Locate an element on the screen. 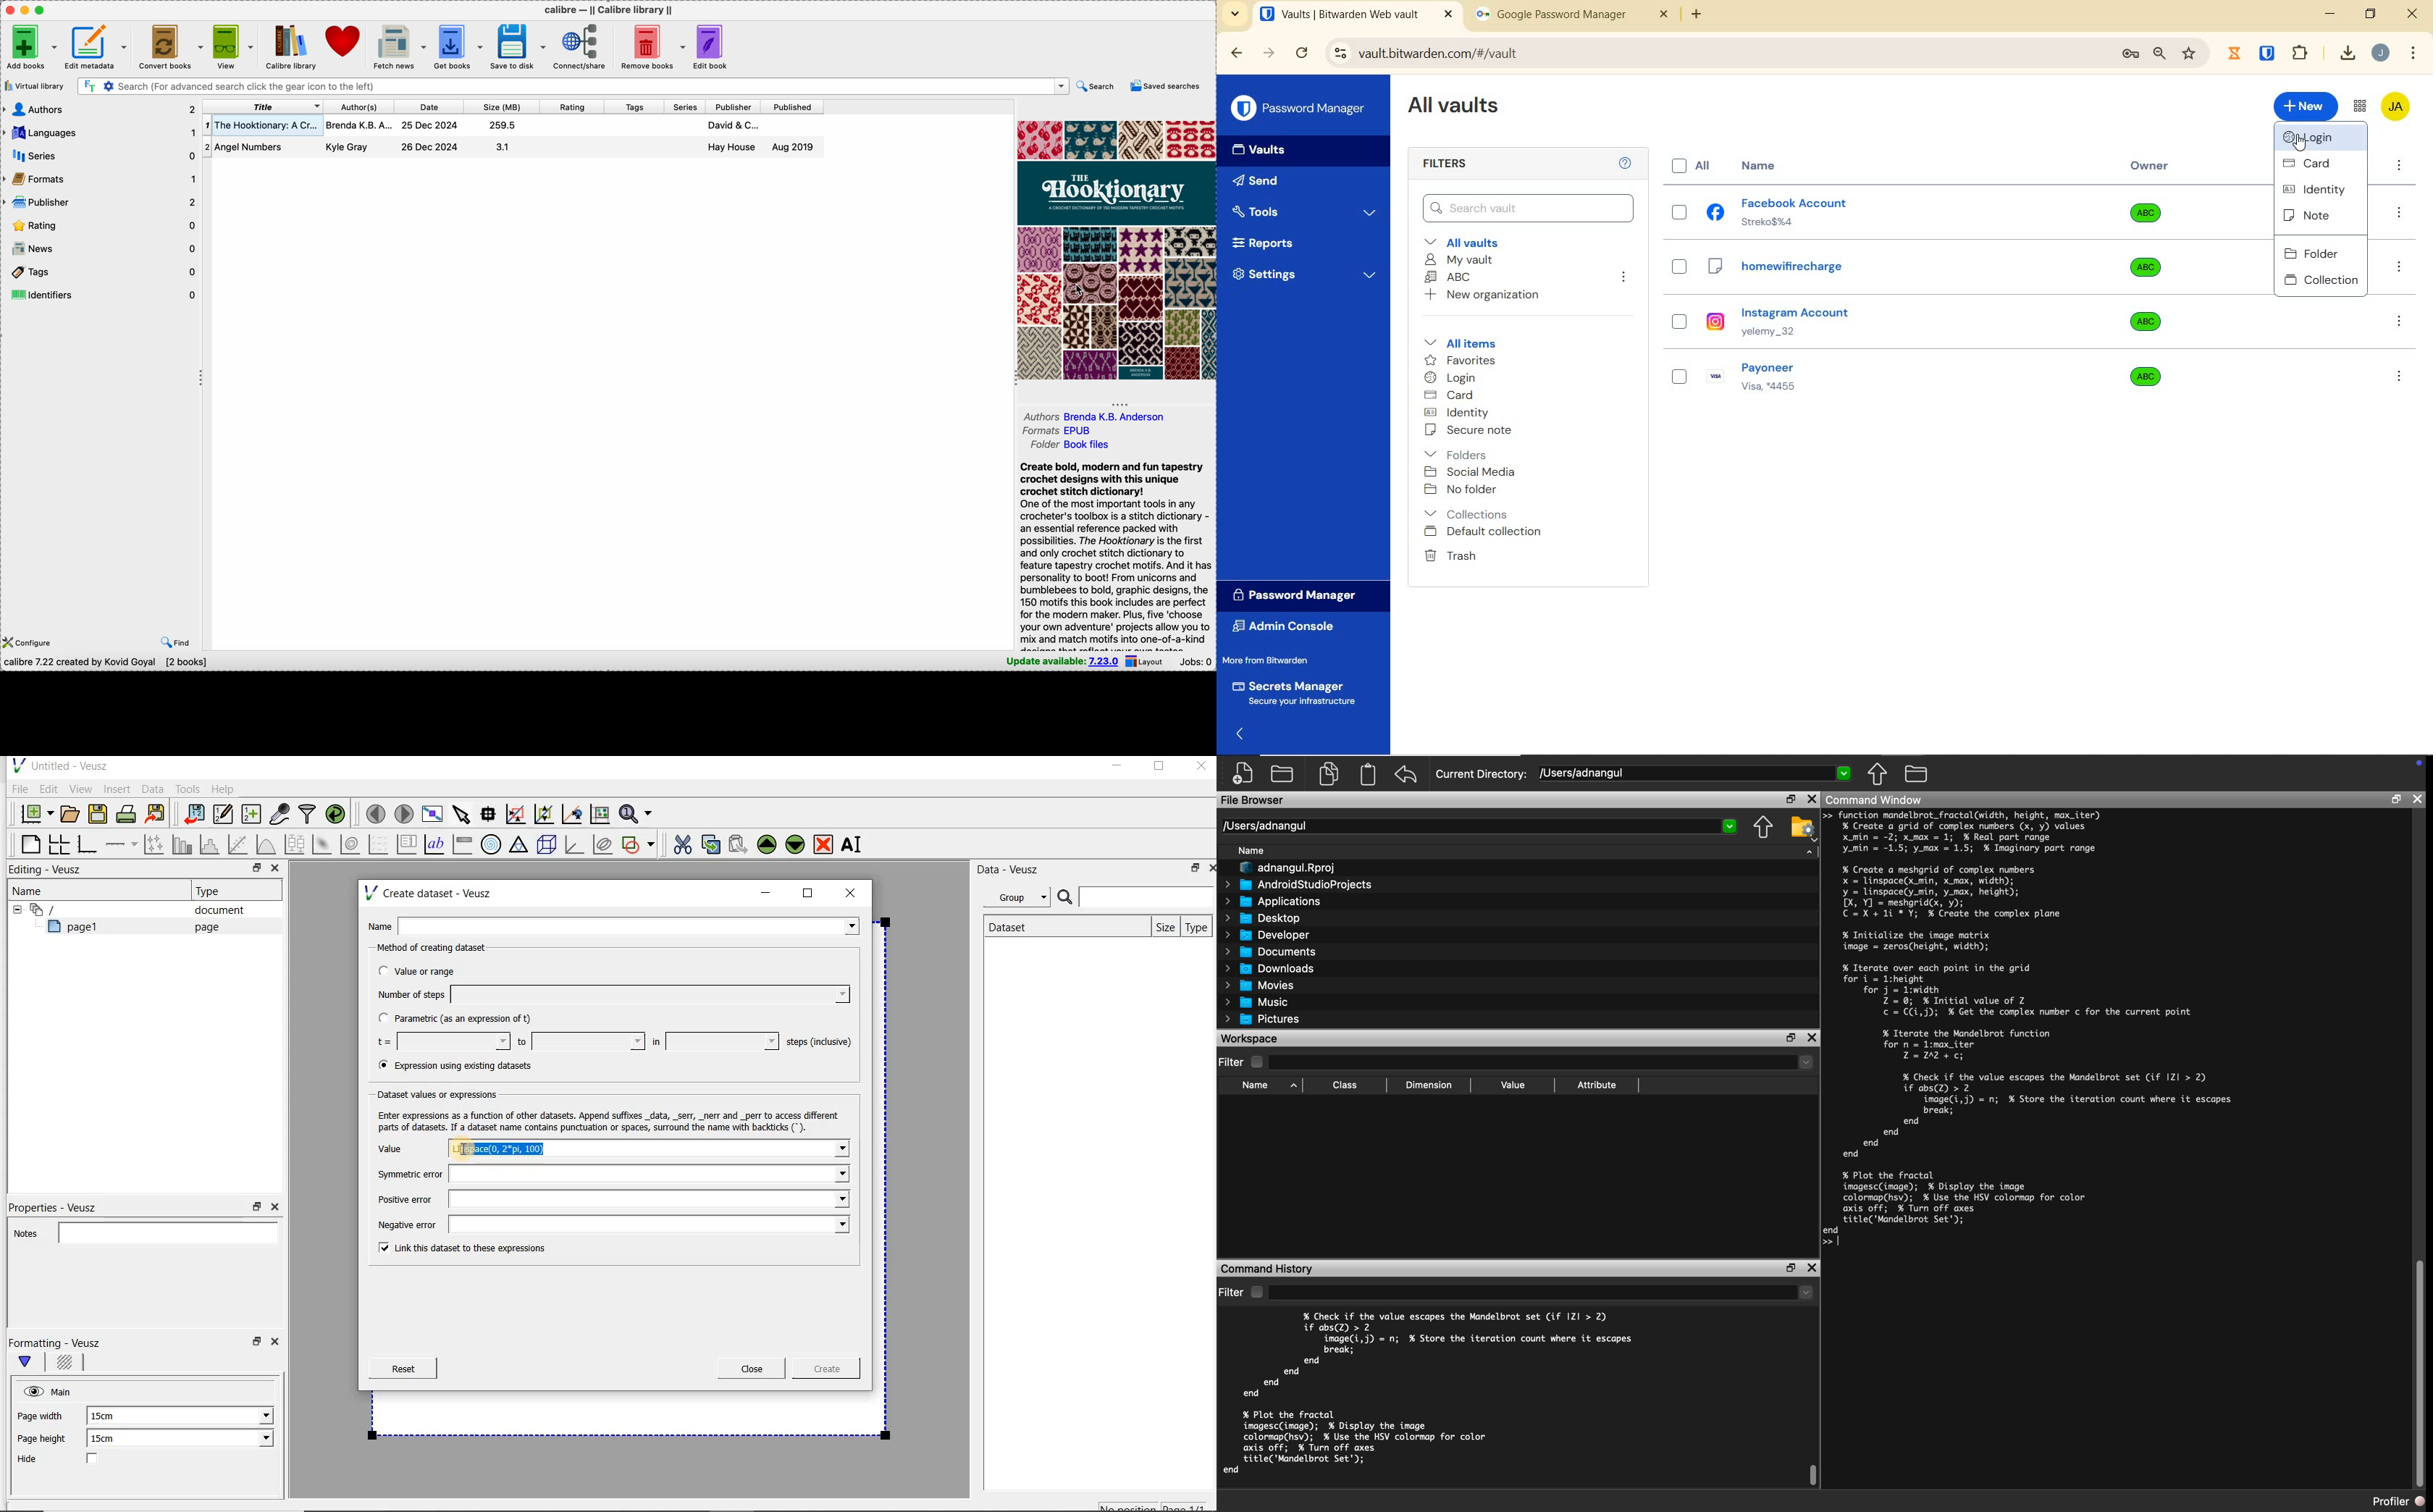  Restore Down is located at coordinates (1790, 1036).